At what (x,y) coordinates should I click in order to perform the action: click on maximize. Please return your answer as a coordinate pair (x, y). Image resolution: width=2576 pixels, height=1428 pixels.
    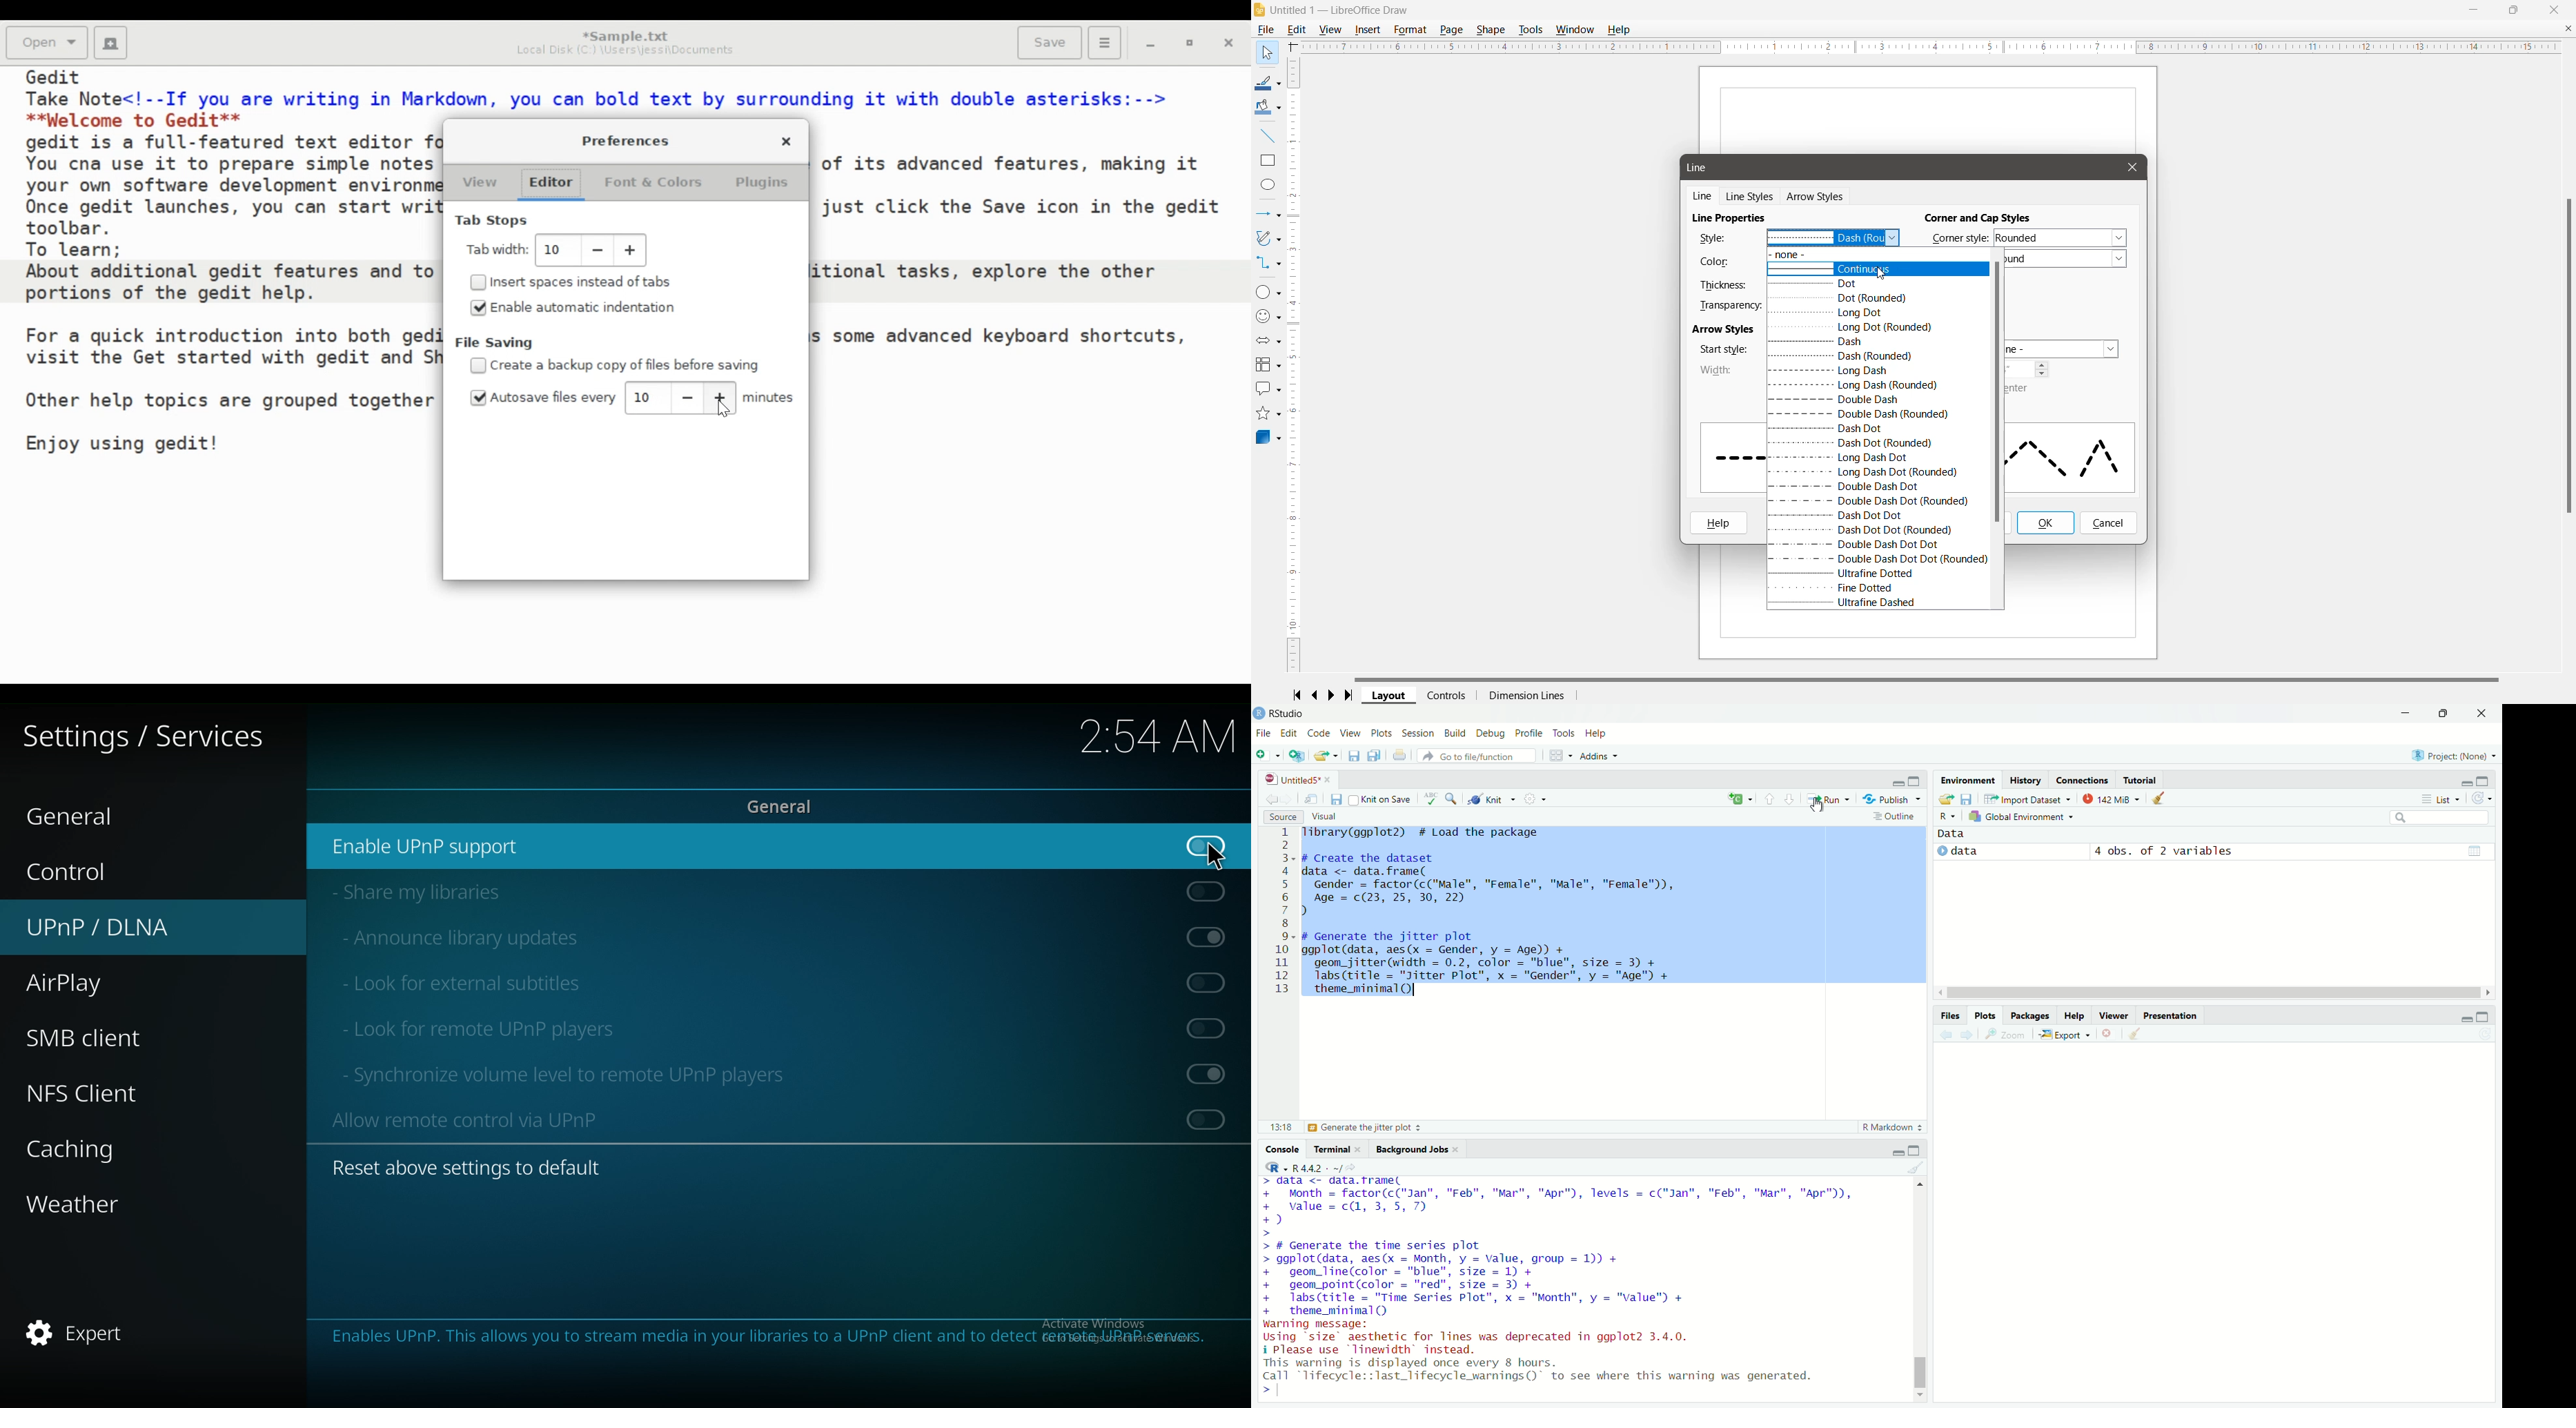
    Looking at the image, I should click on (2488, 1016).